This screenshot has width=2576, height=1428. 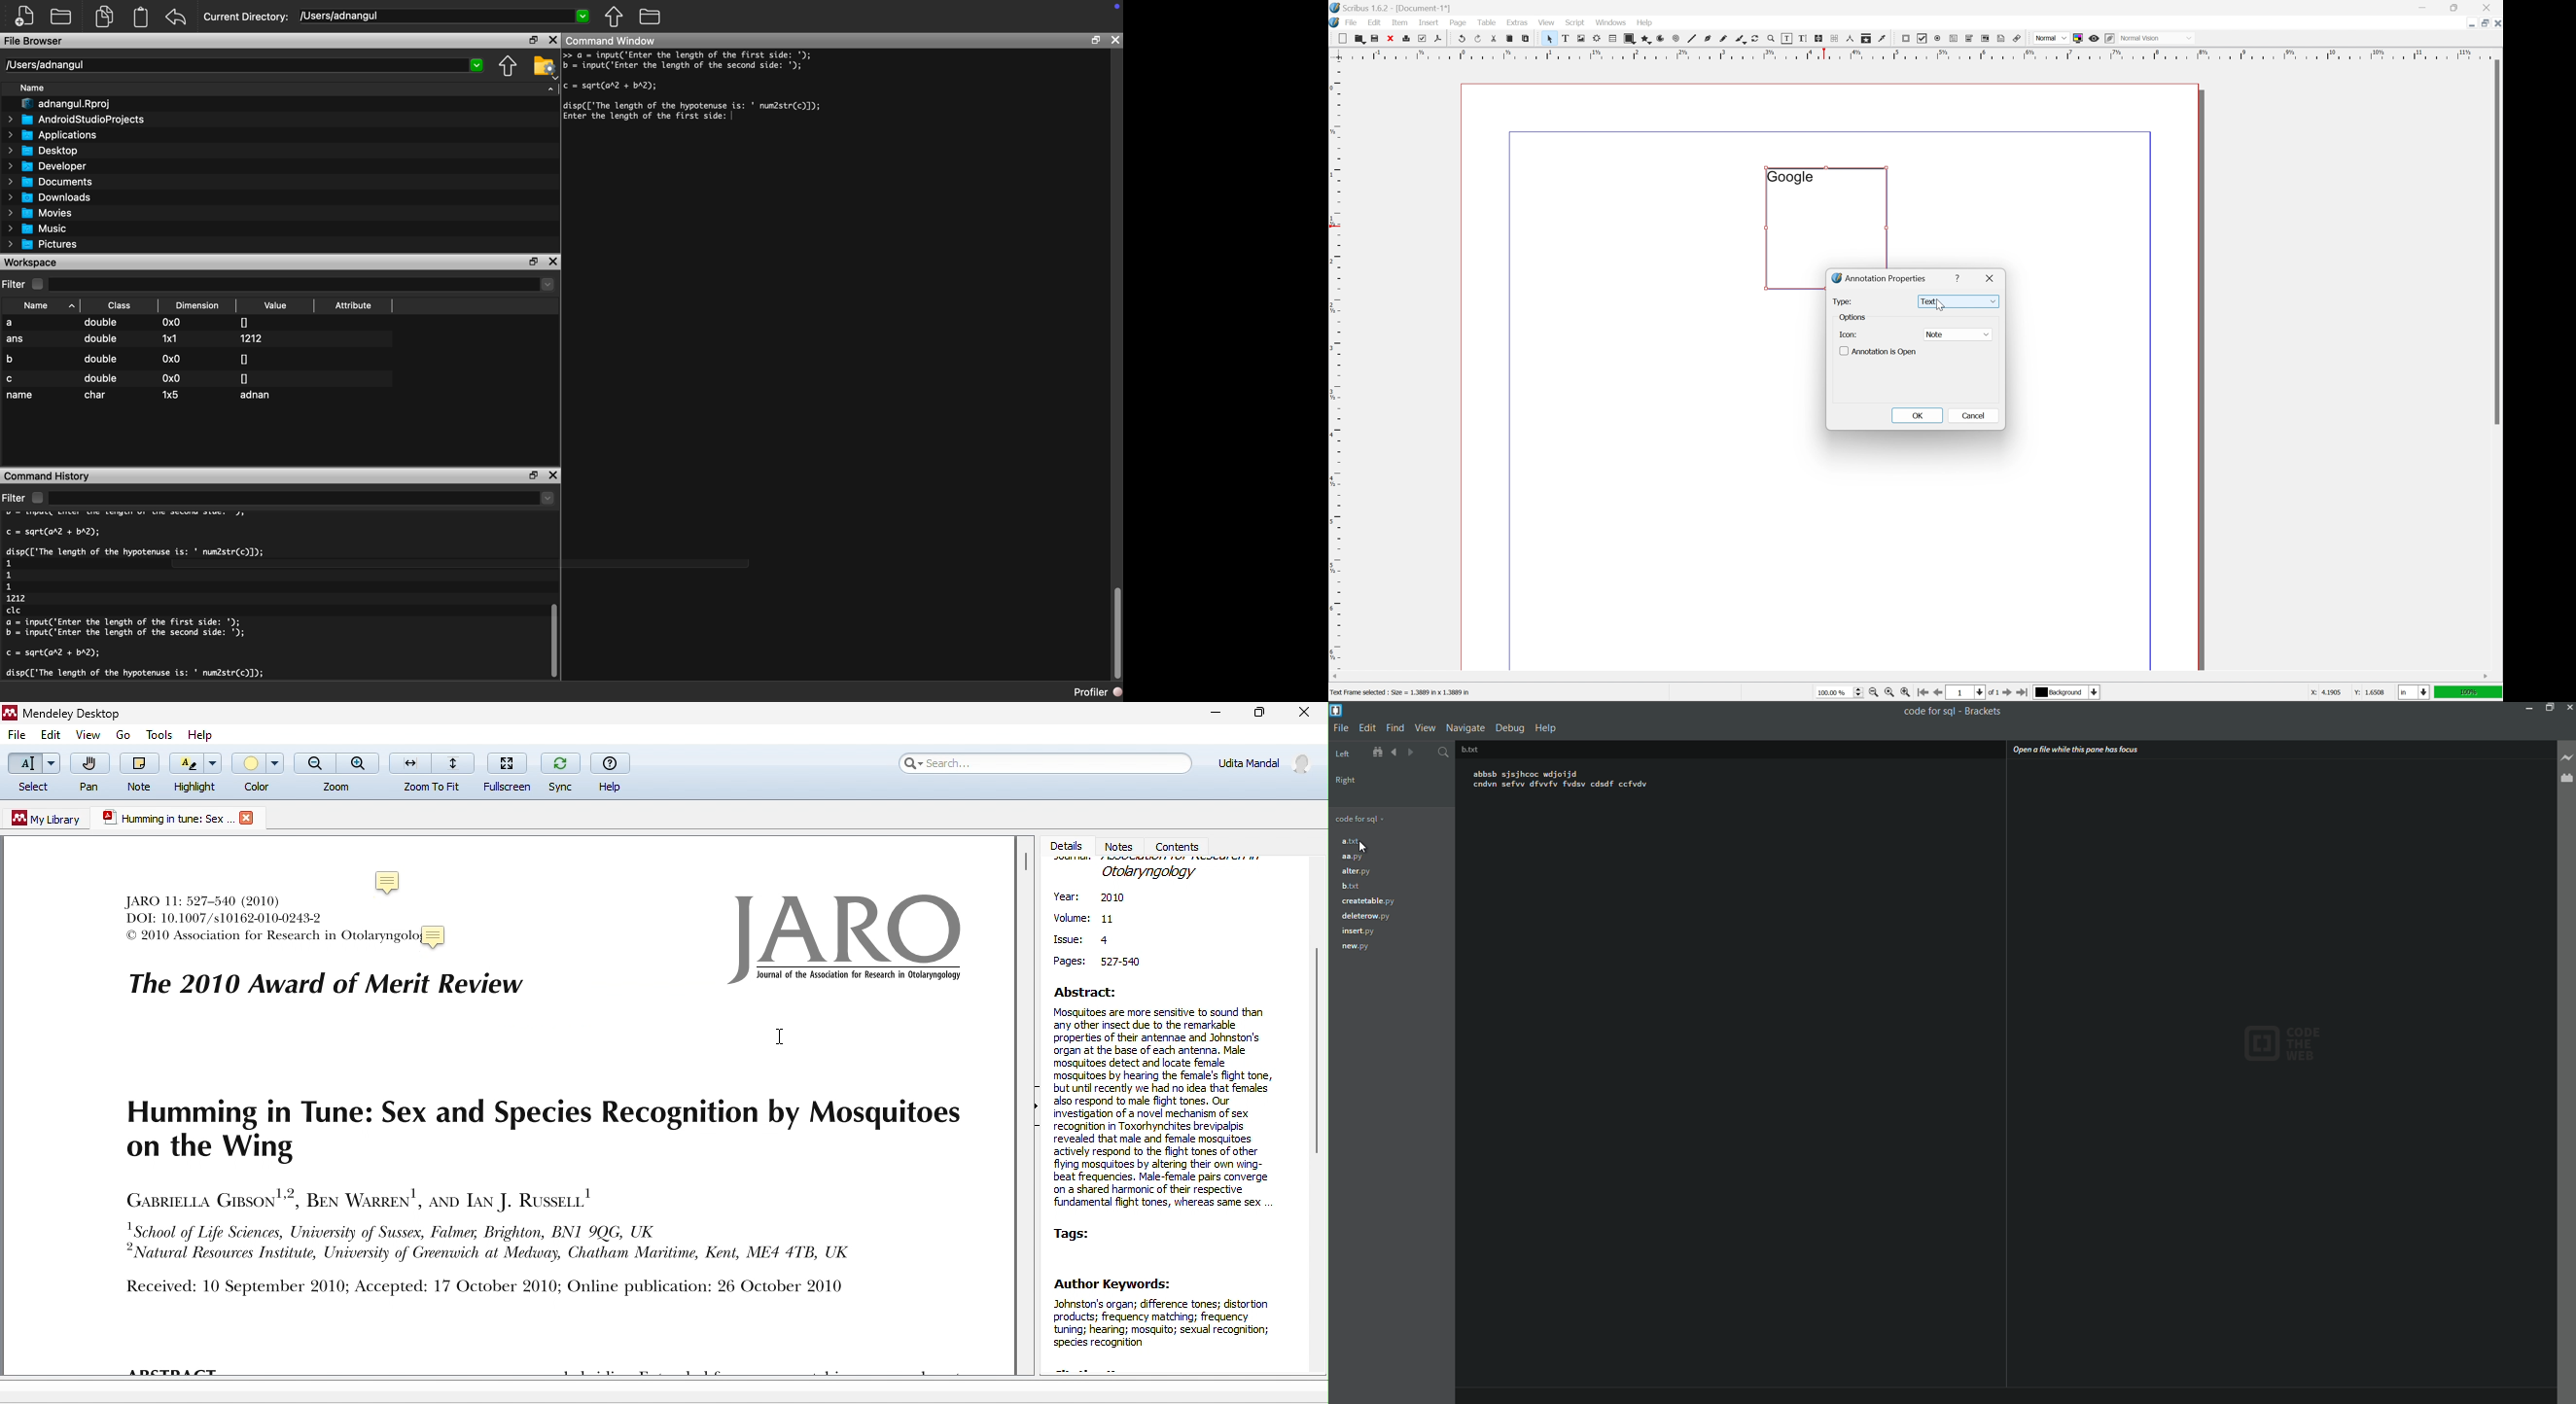 I want to click on my library, so click(x=48, y=819).